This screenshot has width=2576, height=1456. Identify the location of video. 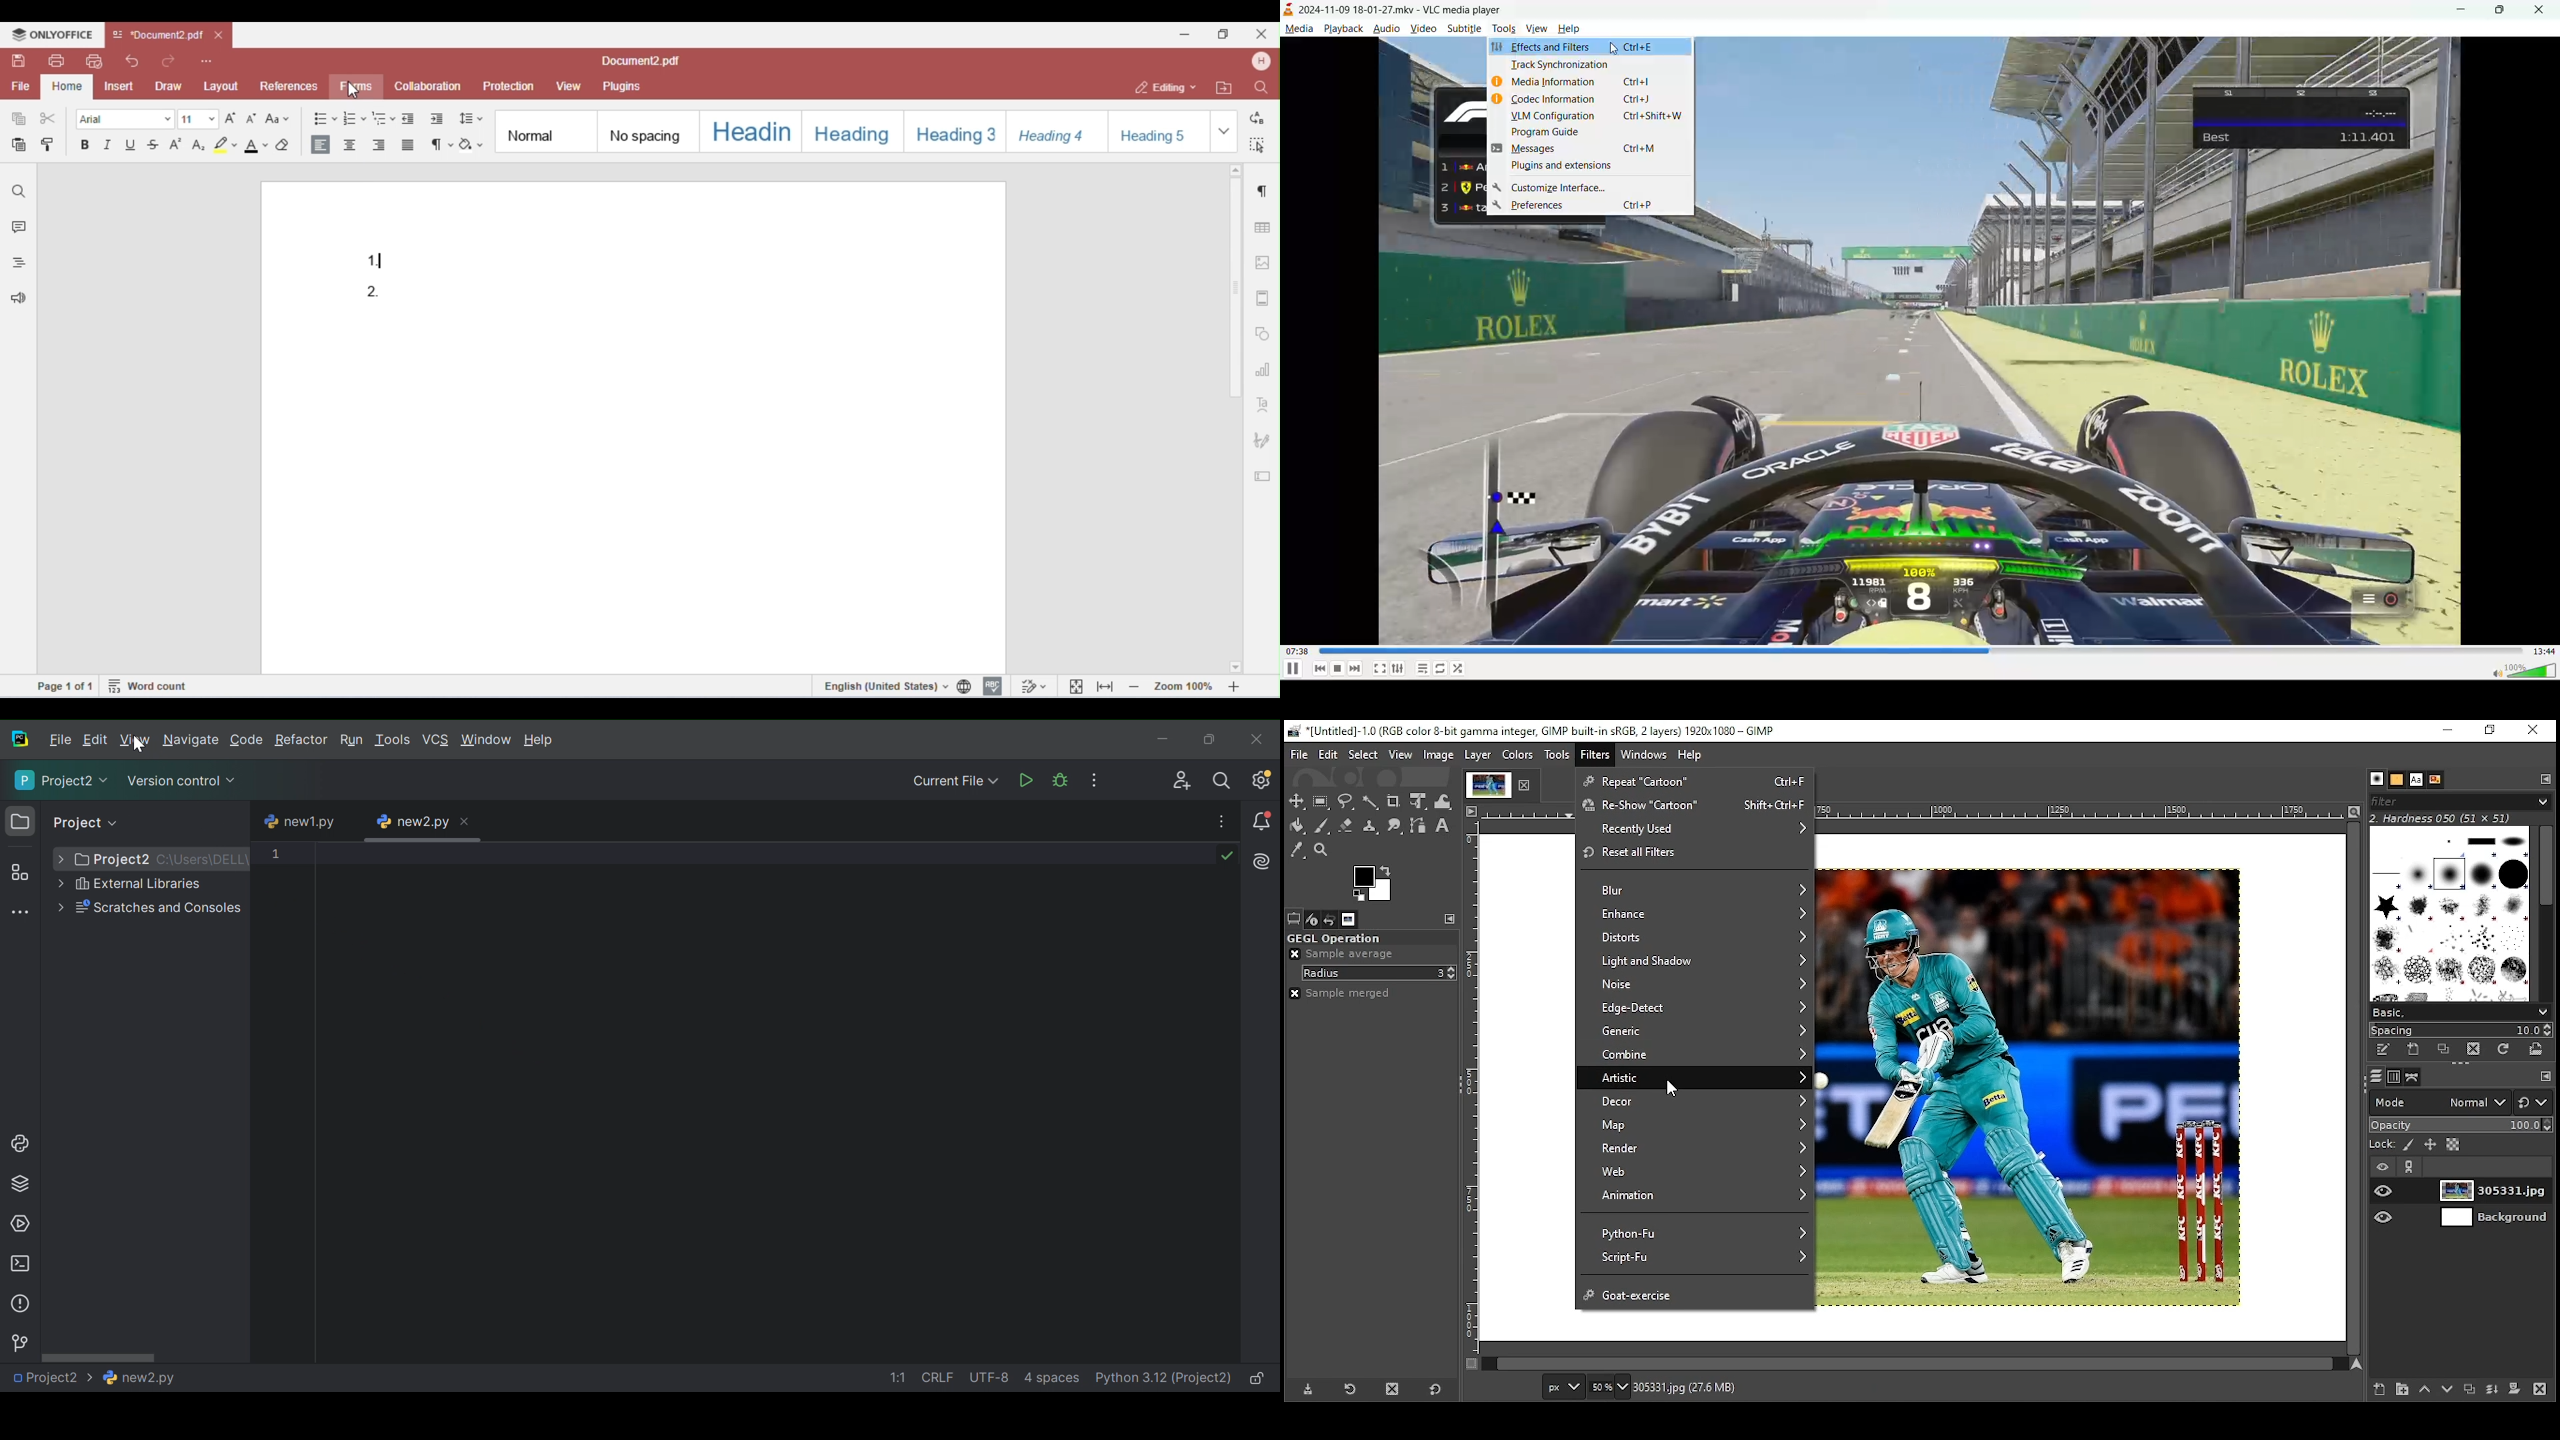
(1423, 29).